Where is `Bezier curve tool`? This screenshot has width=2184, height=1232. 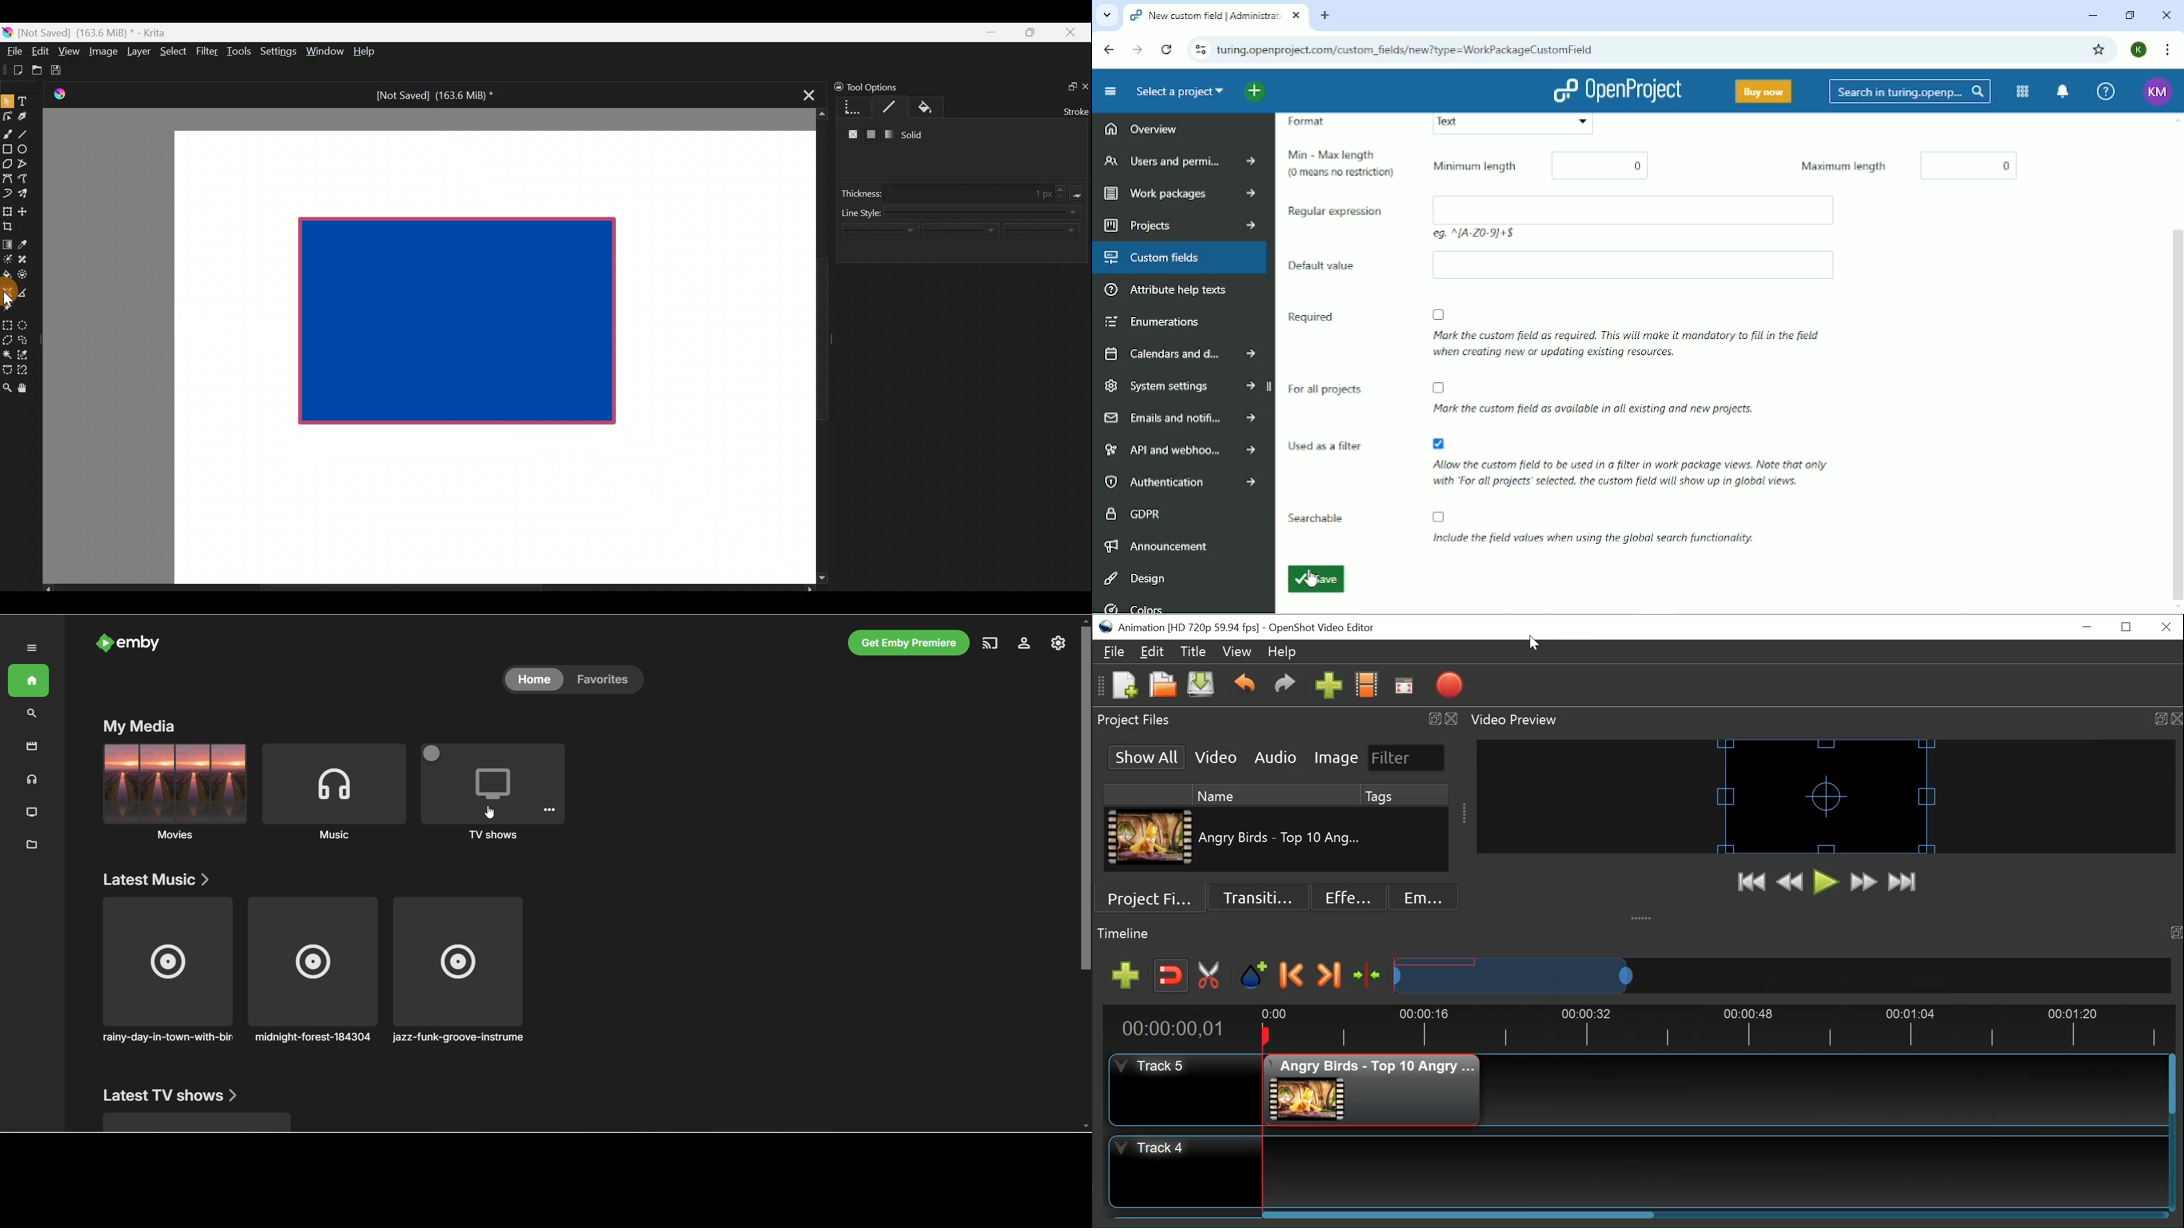 Bezier curve tool is located at coordinates (7, 180).